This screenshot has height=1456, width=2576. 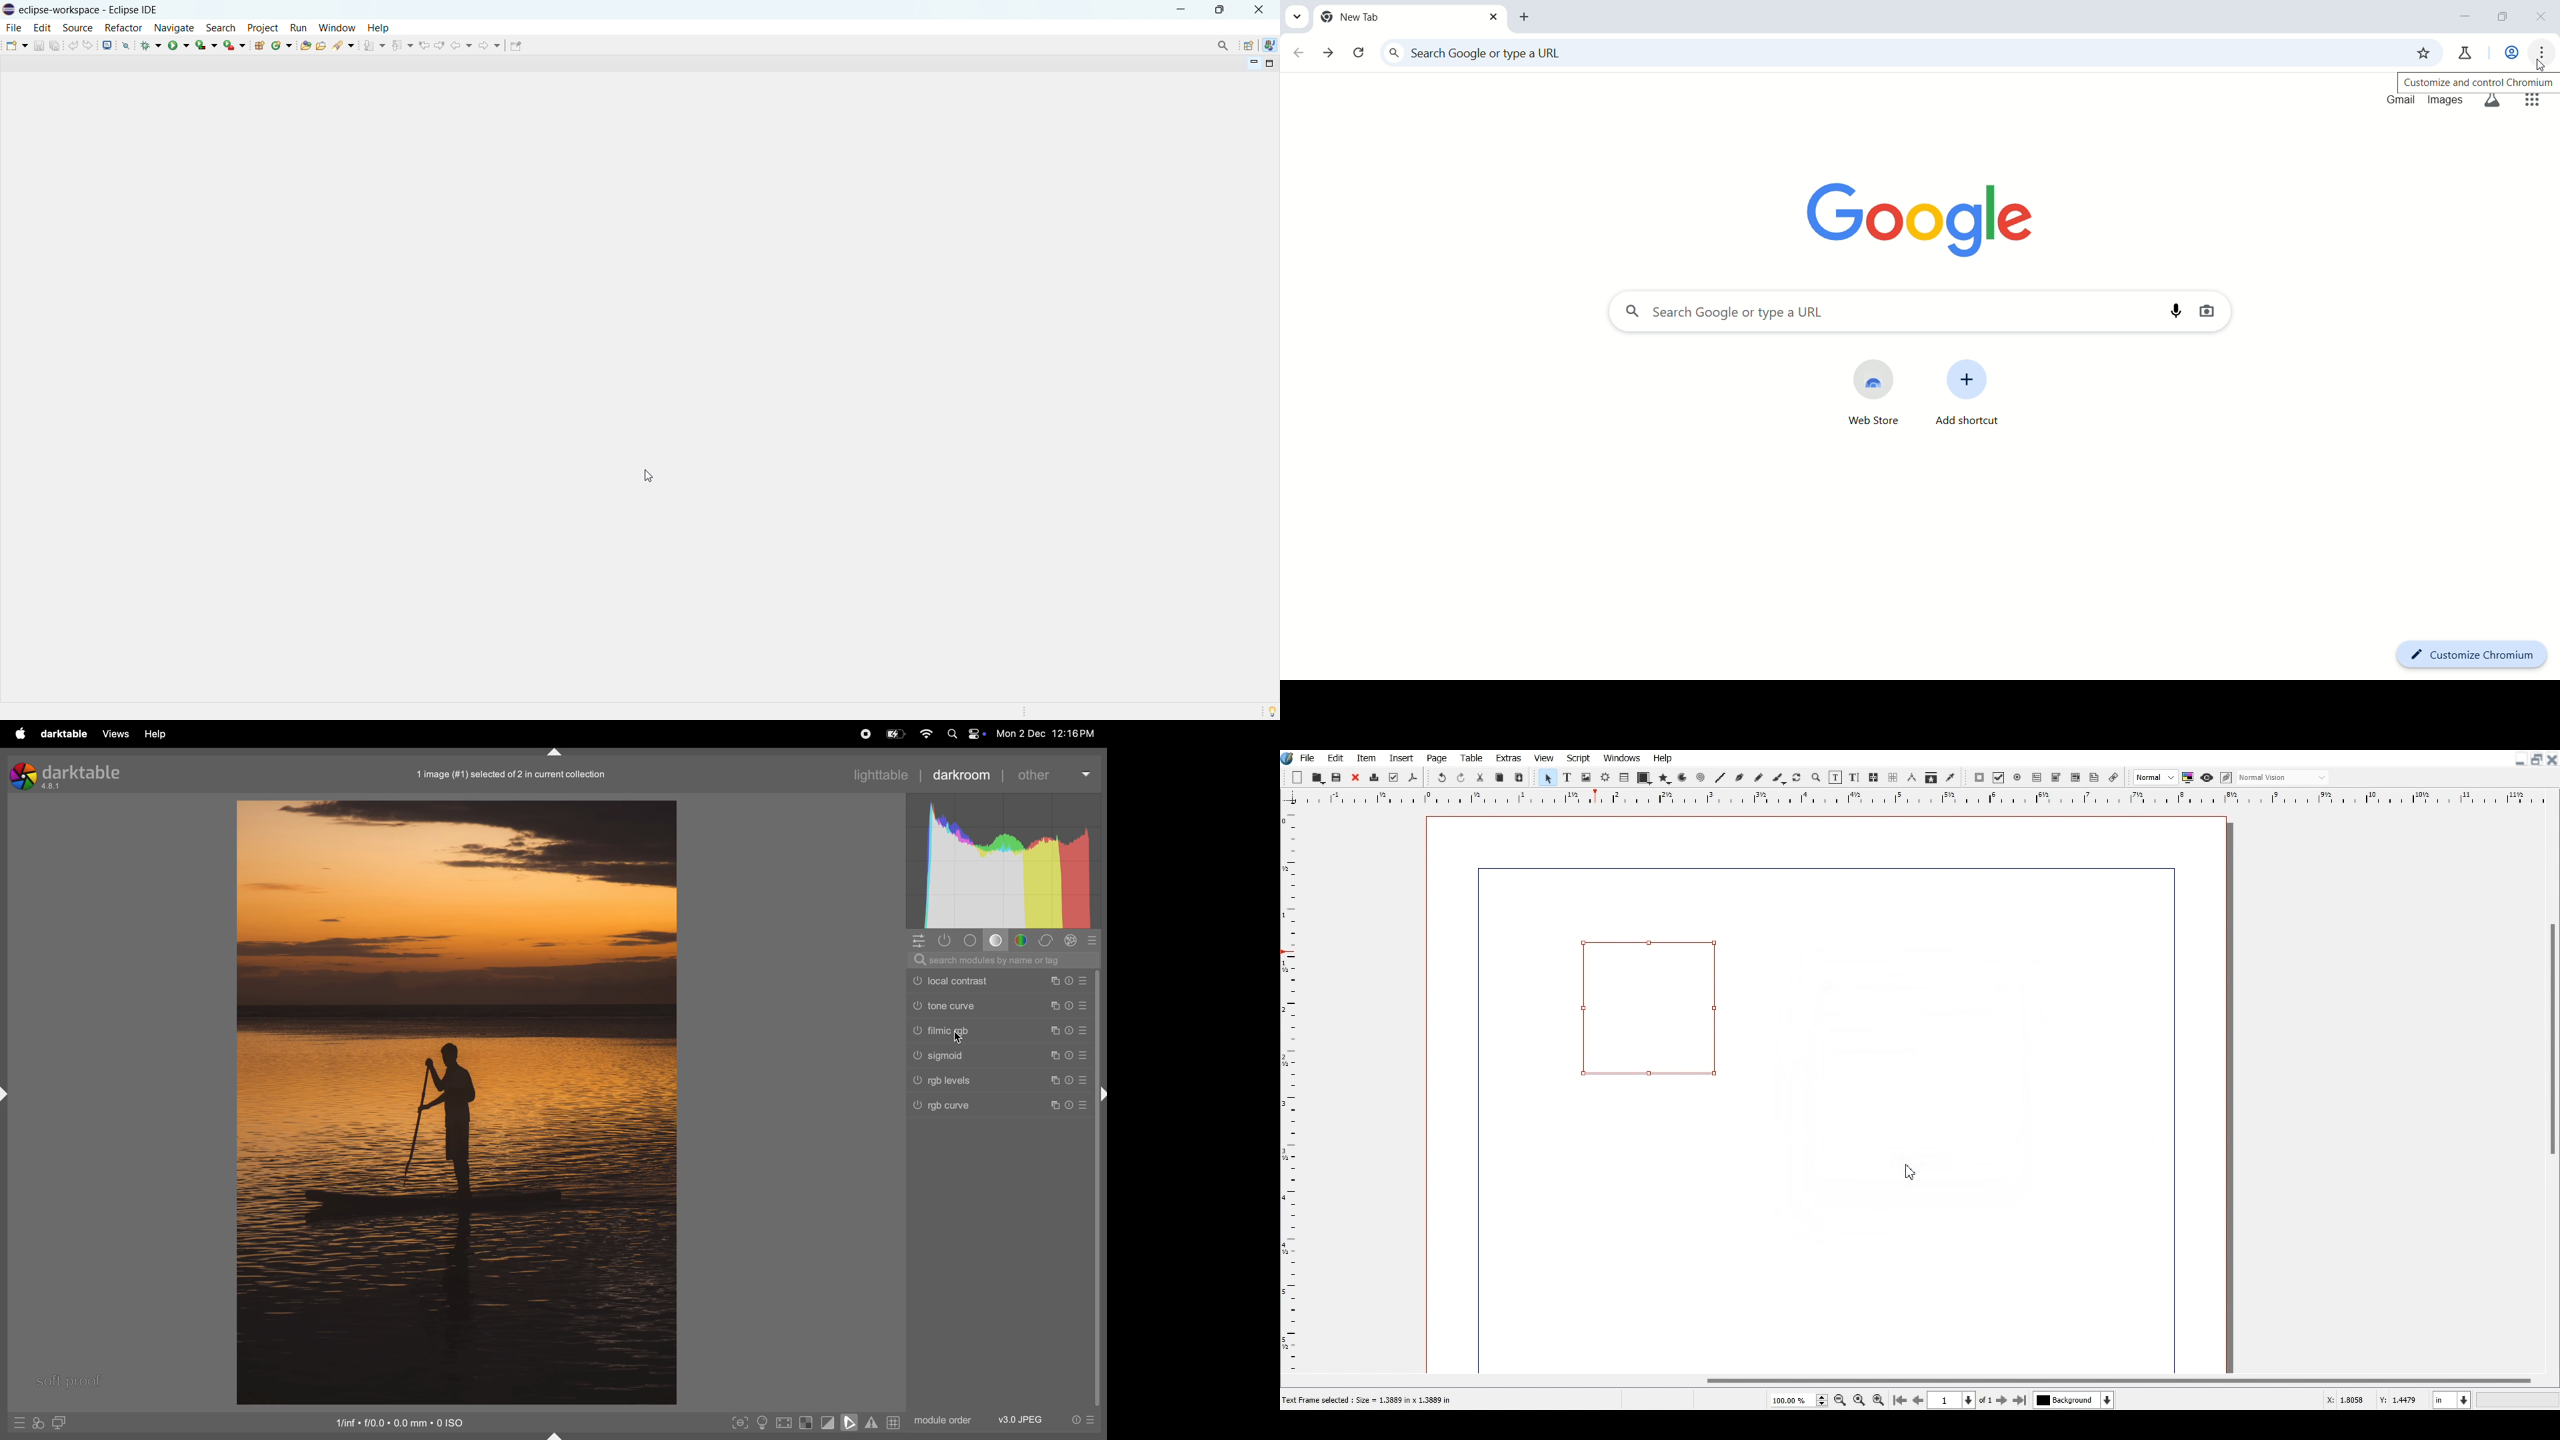 I want to click on cursor, so click(x=2541, y=67).